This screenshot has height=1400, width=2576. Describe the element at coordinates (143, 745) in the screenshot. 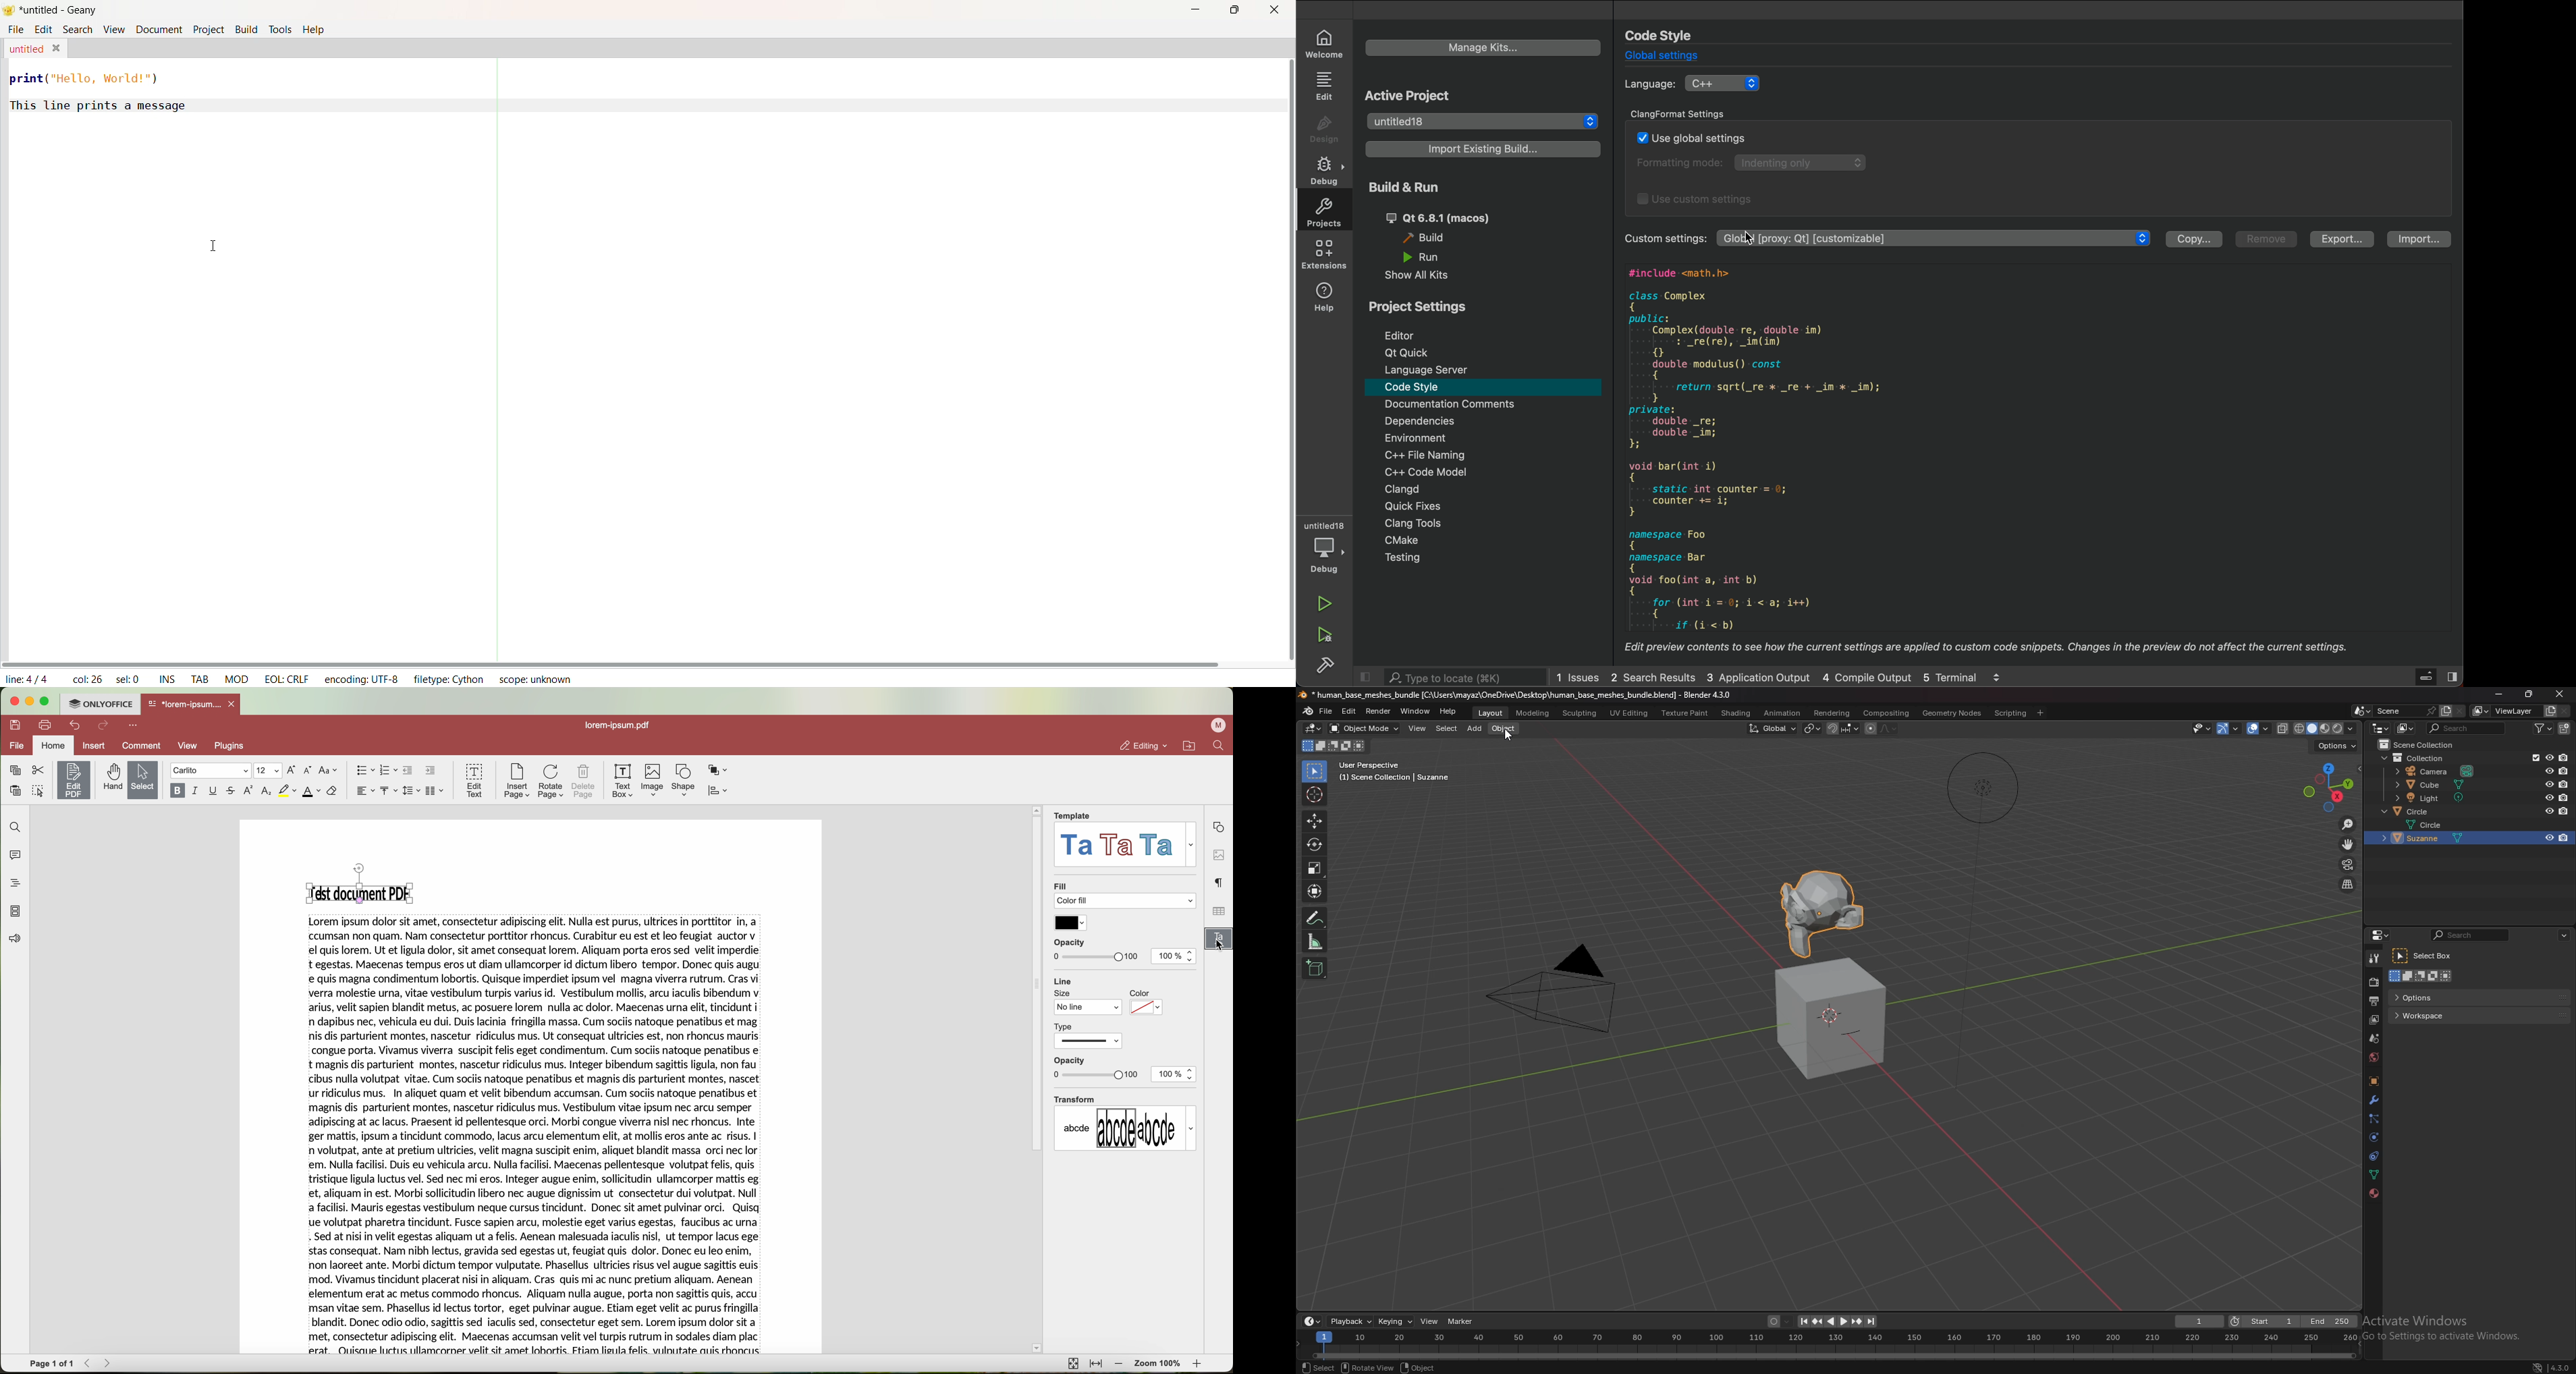

I see `comment` at that location.